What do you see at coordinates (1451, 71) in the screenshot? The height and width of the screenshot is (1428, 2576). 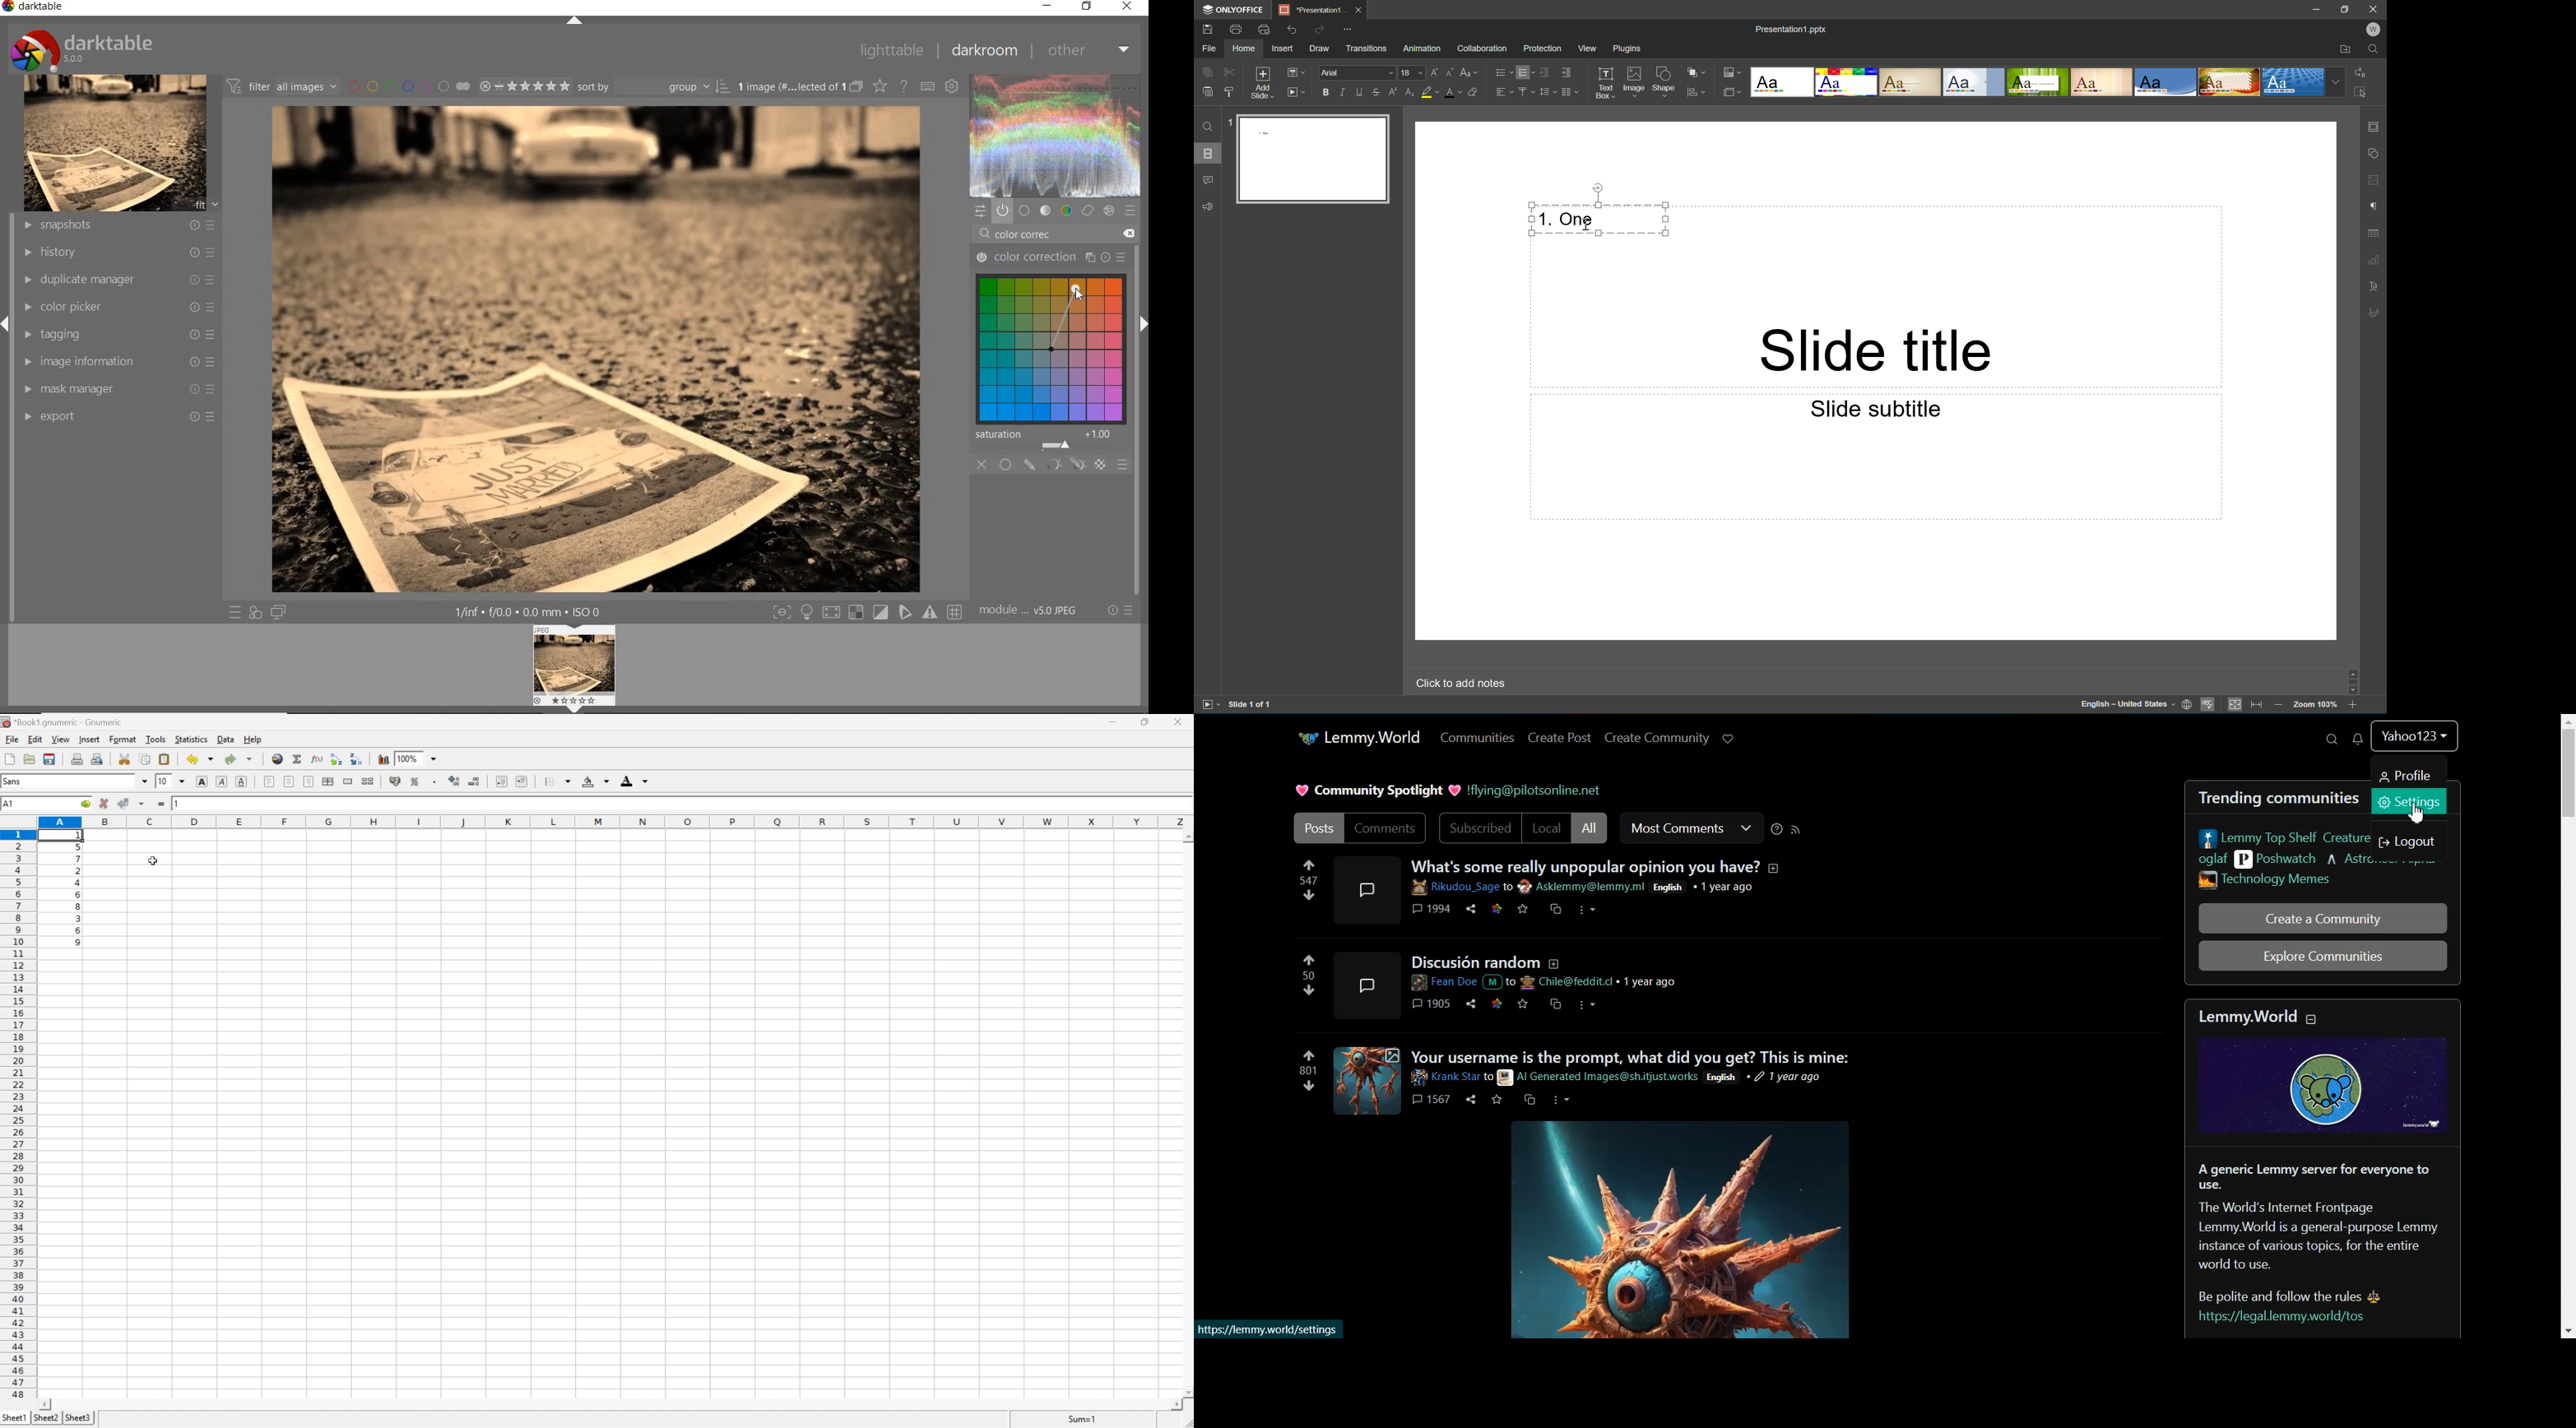 I see `Decrement font size` at bounding box center [1451, 71].